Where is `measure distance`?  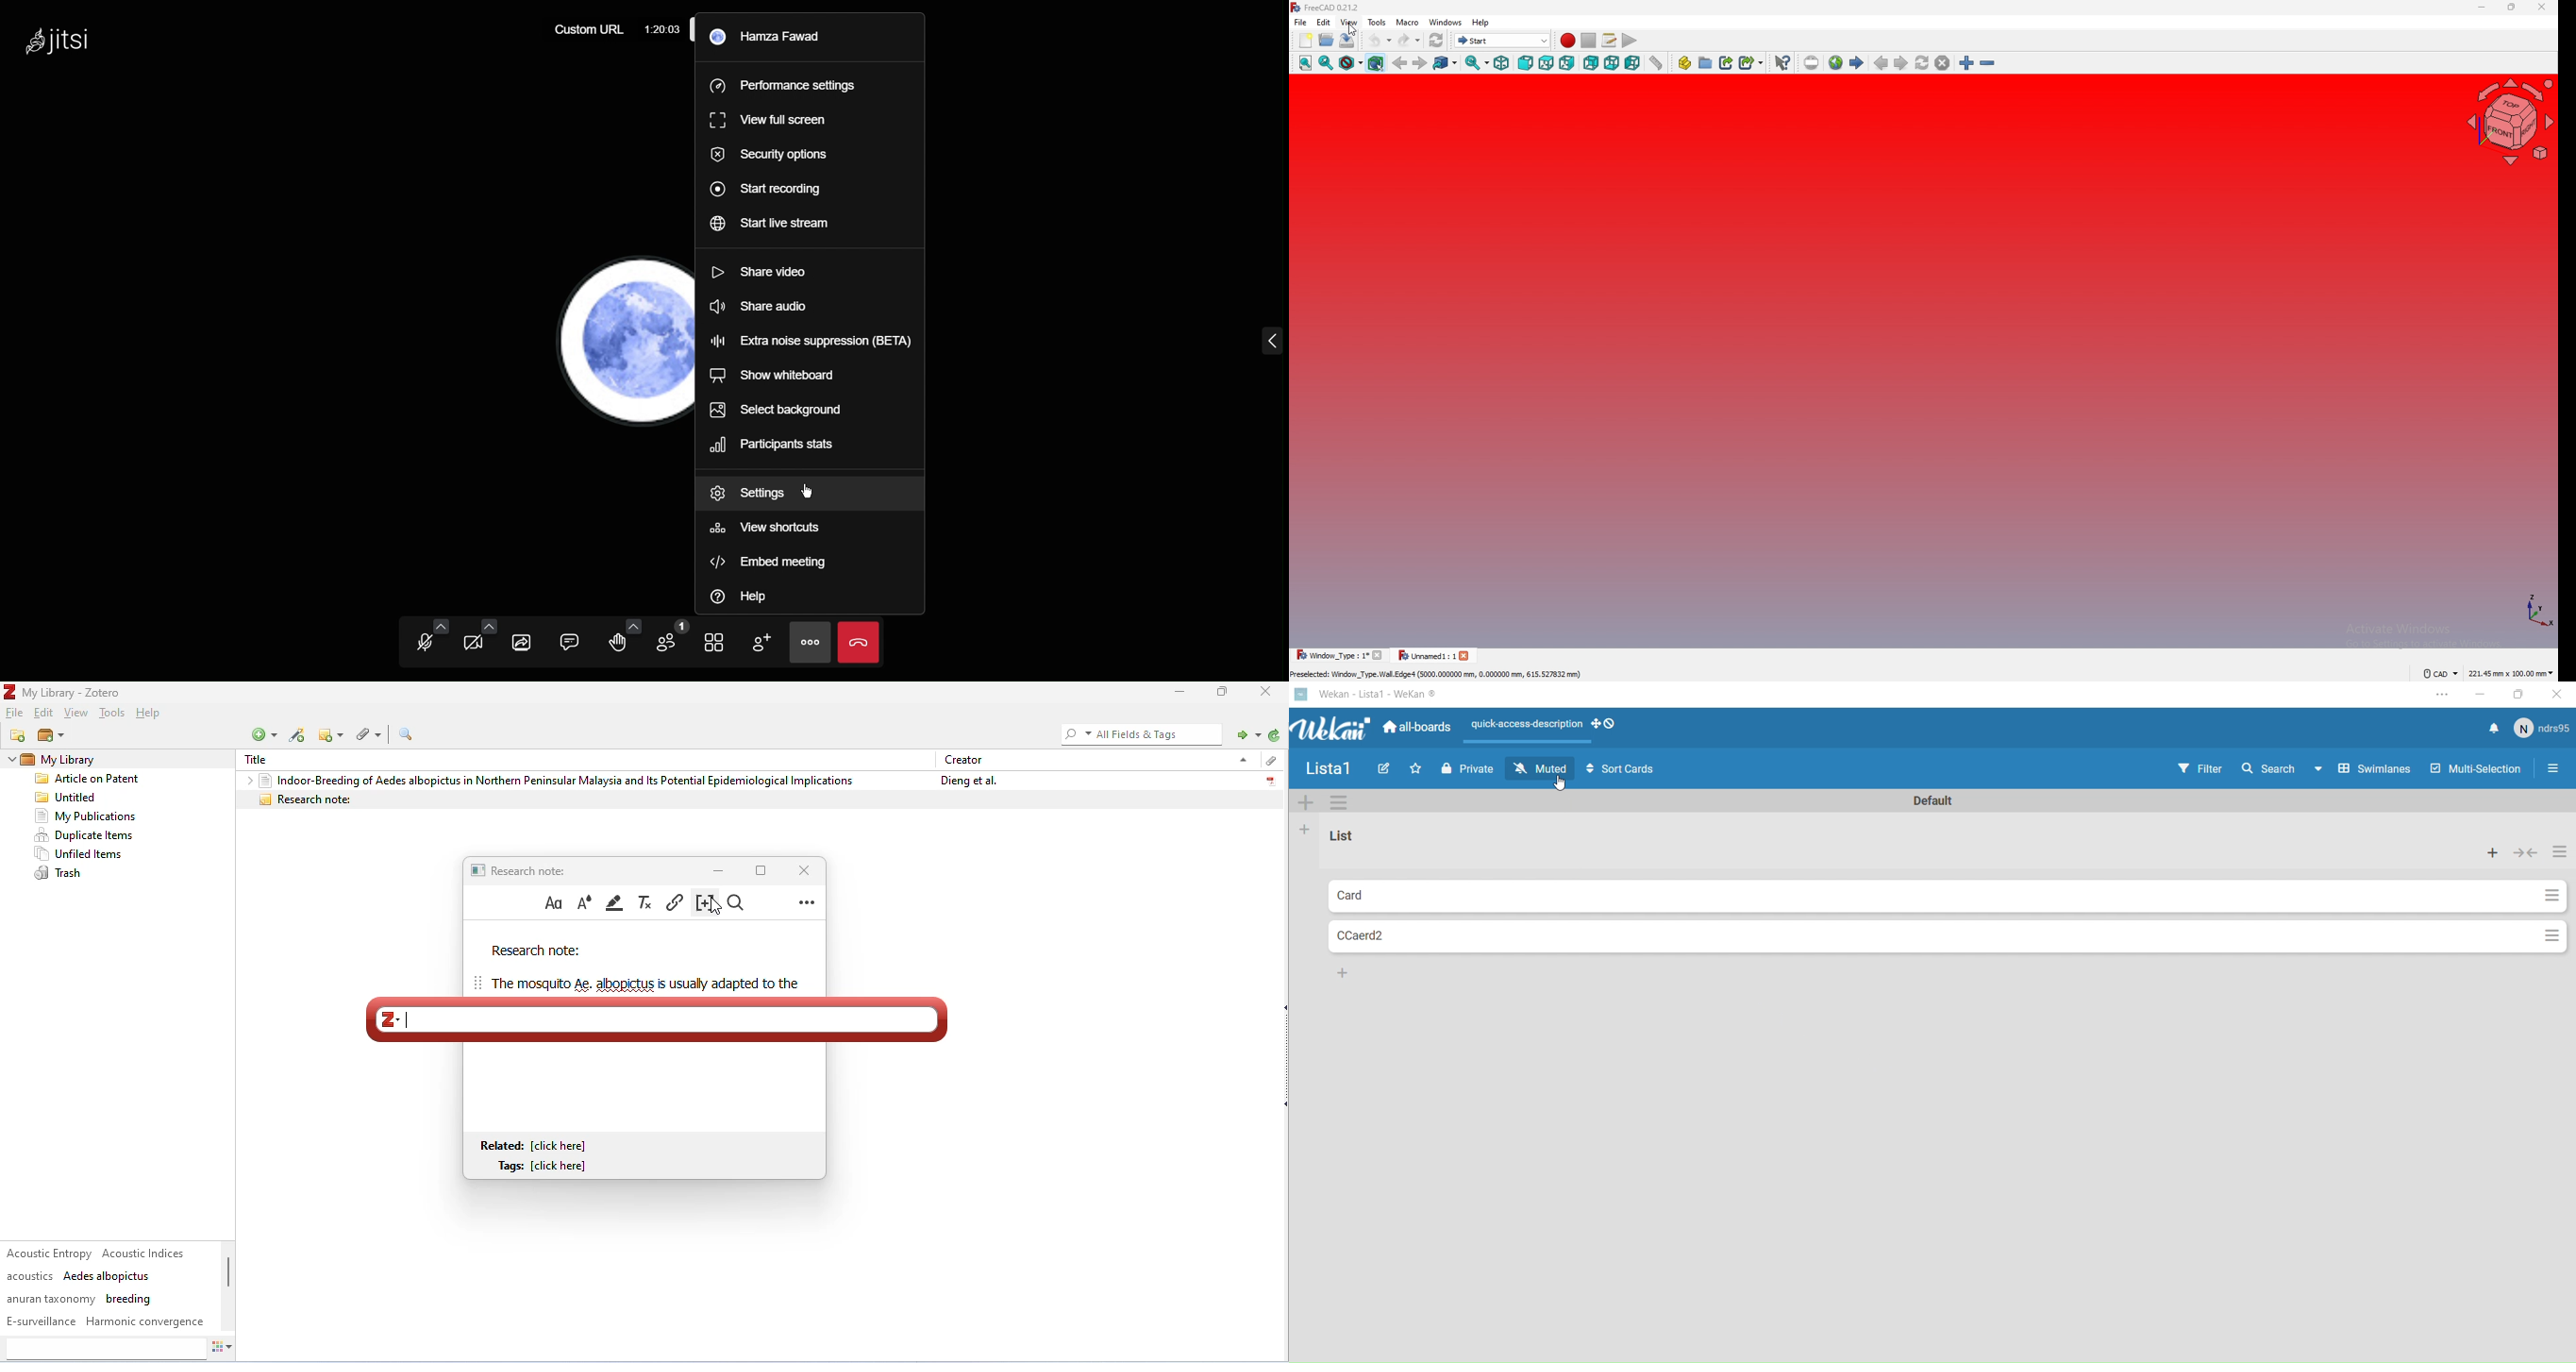 measure distance is located at coordinates (1656, 62).